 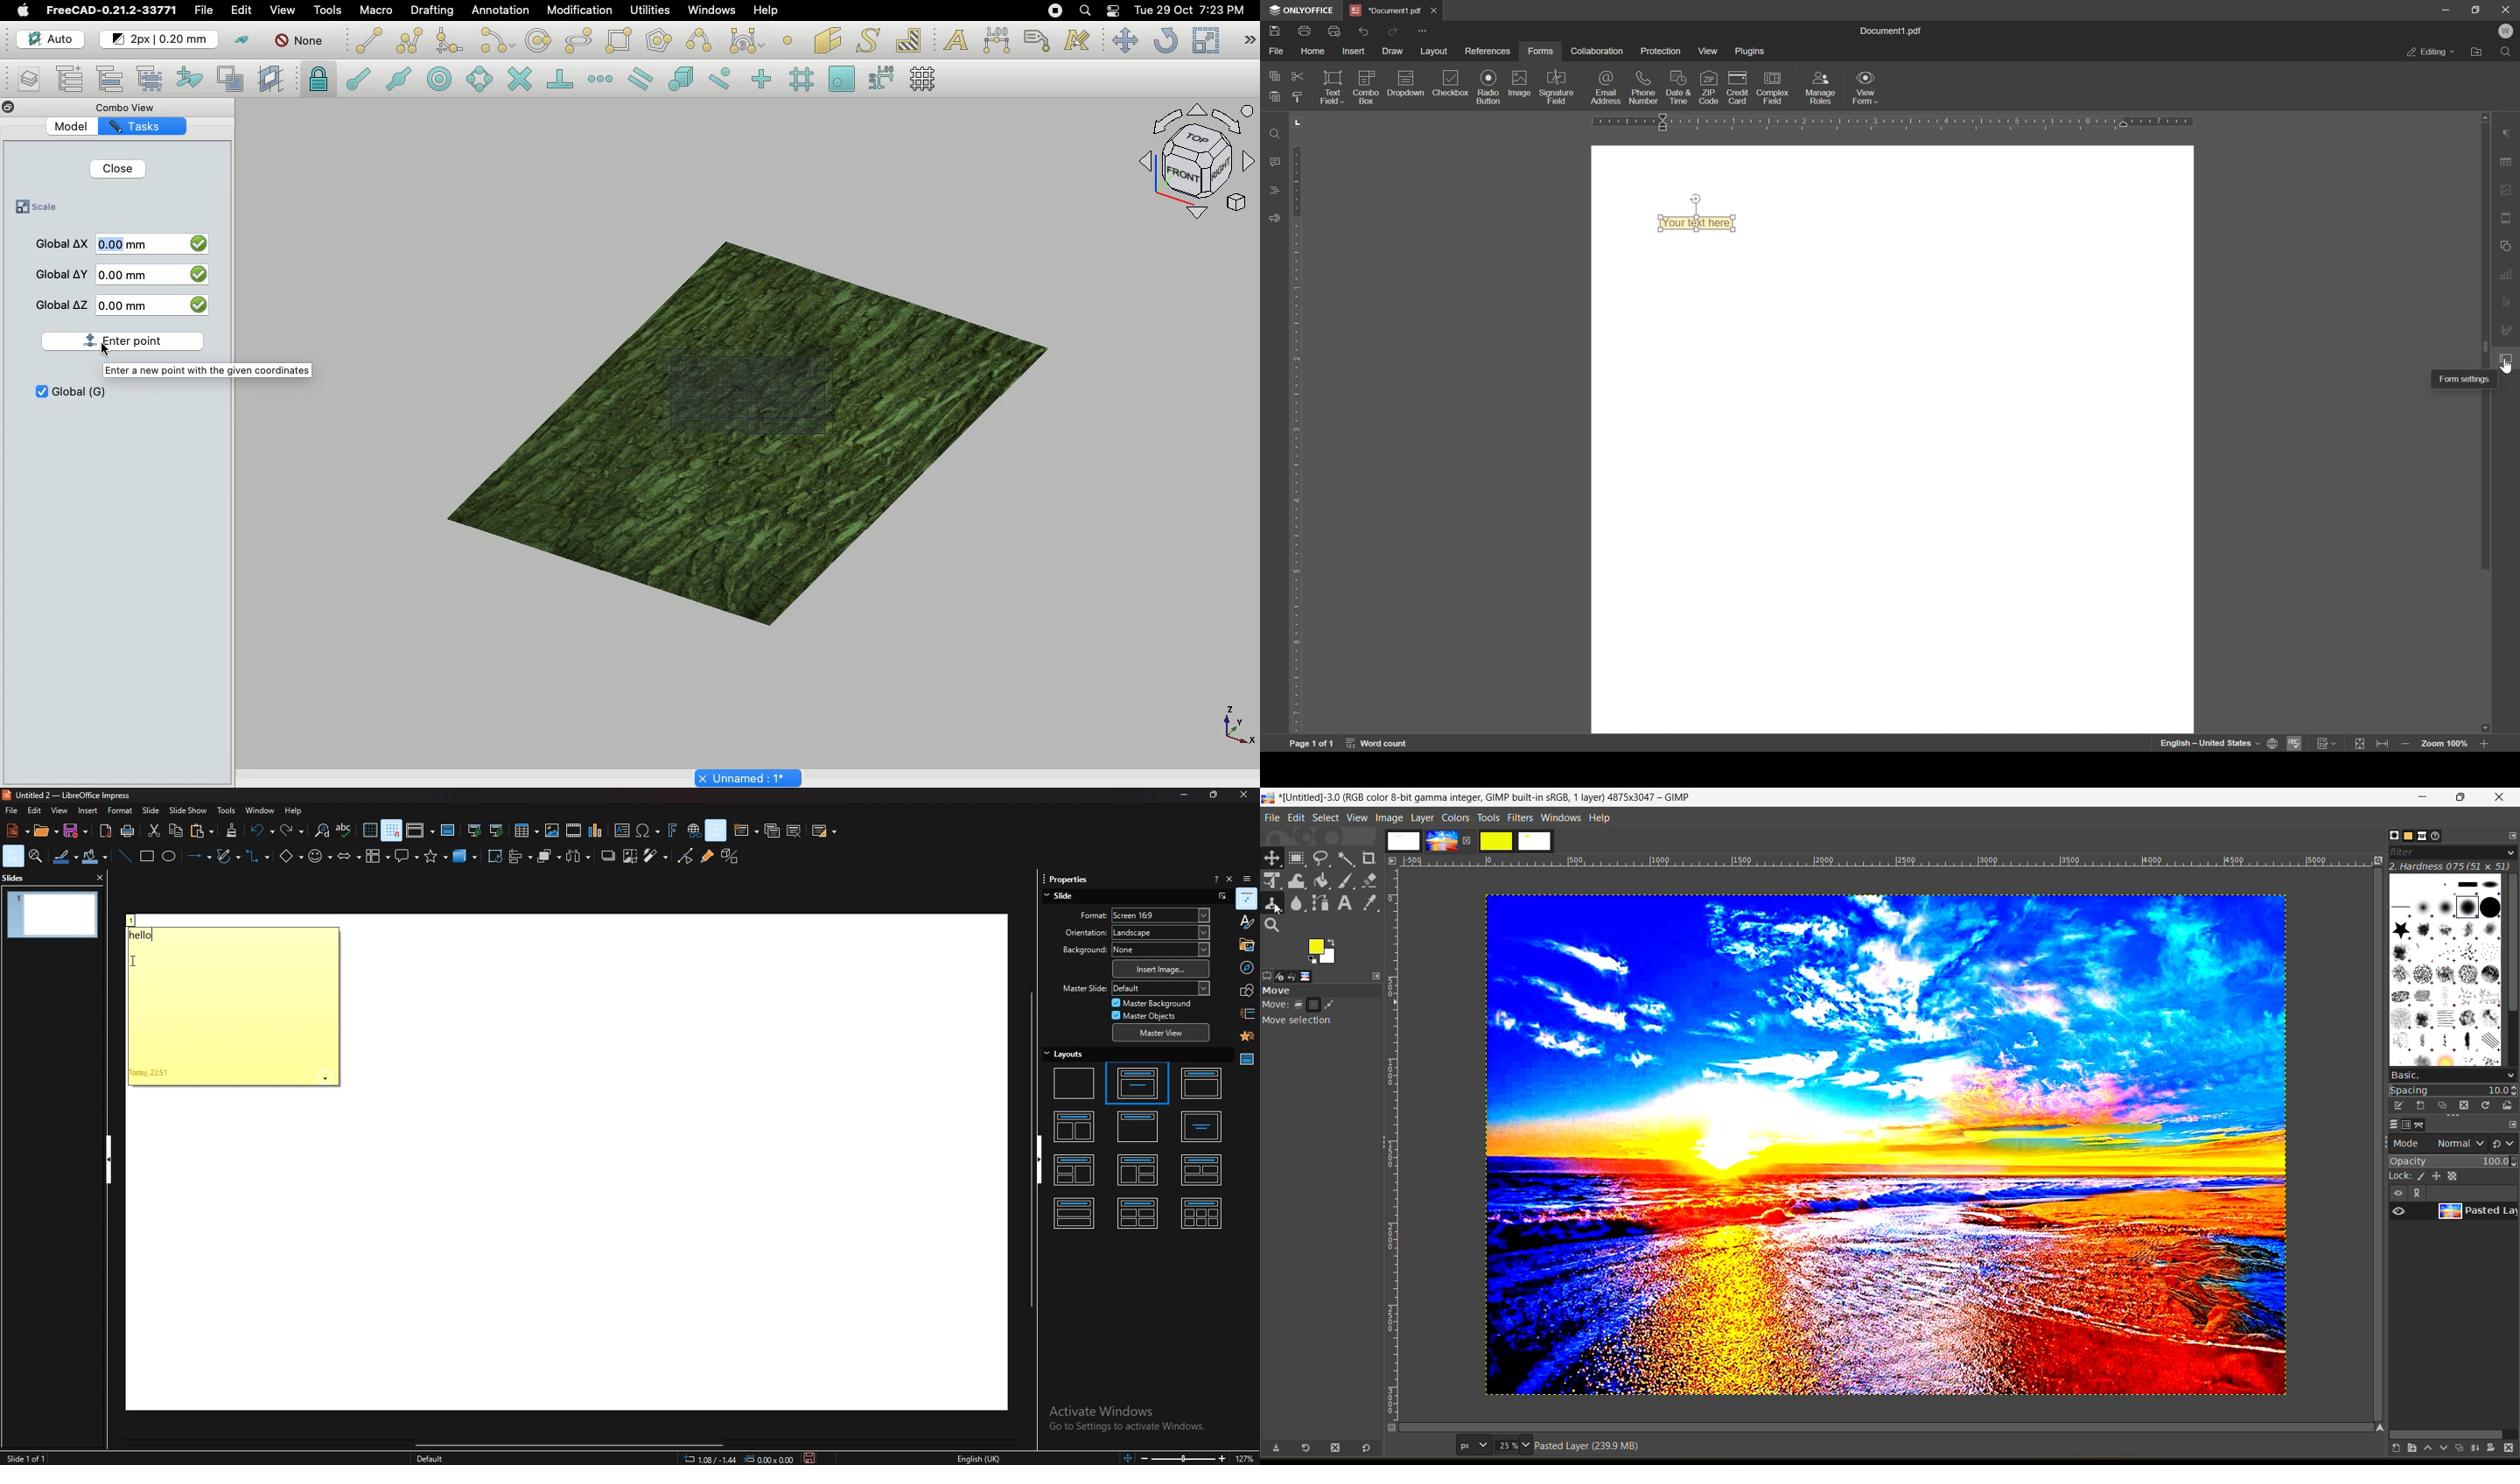 I want to click on phone number, so click(x=1642, y=89).